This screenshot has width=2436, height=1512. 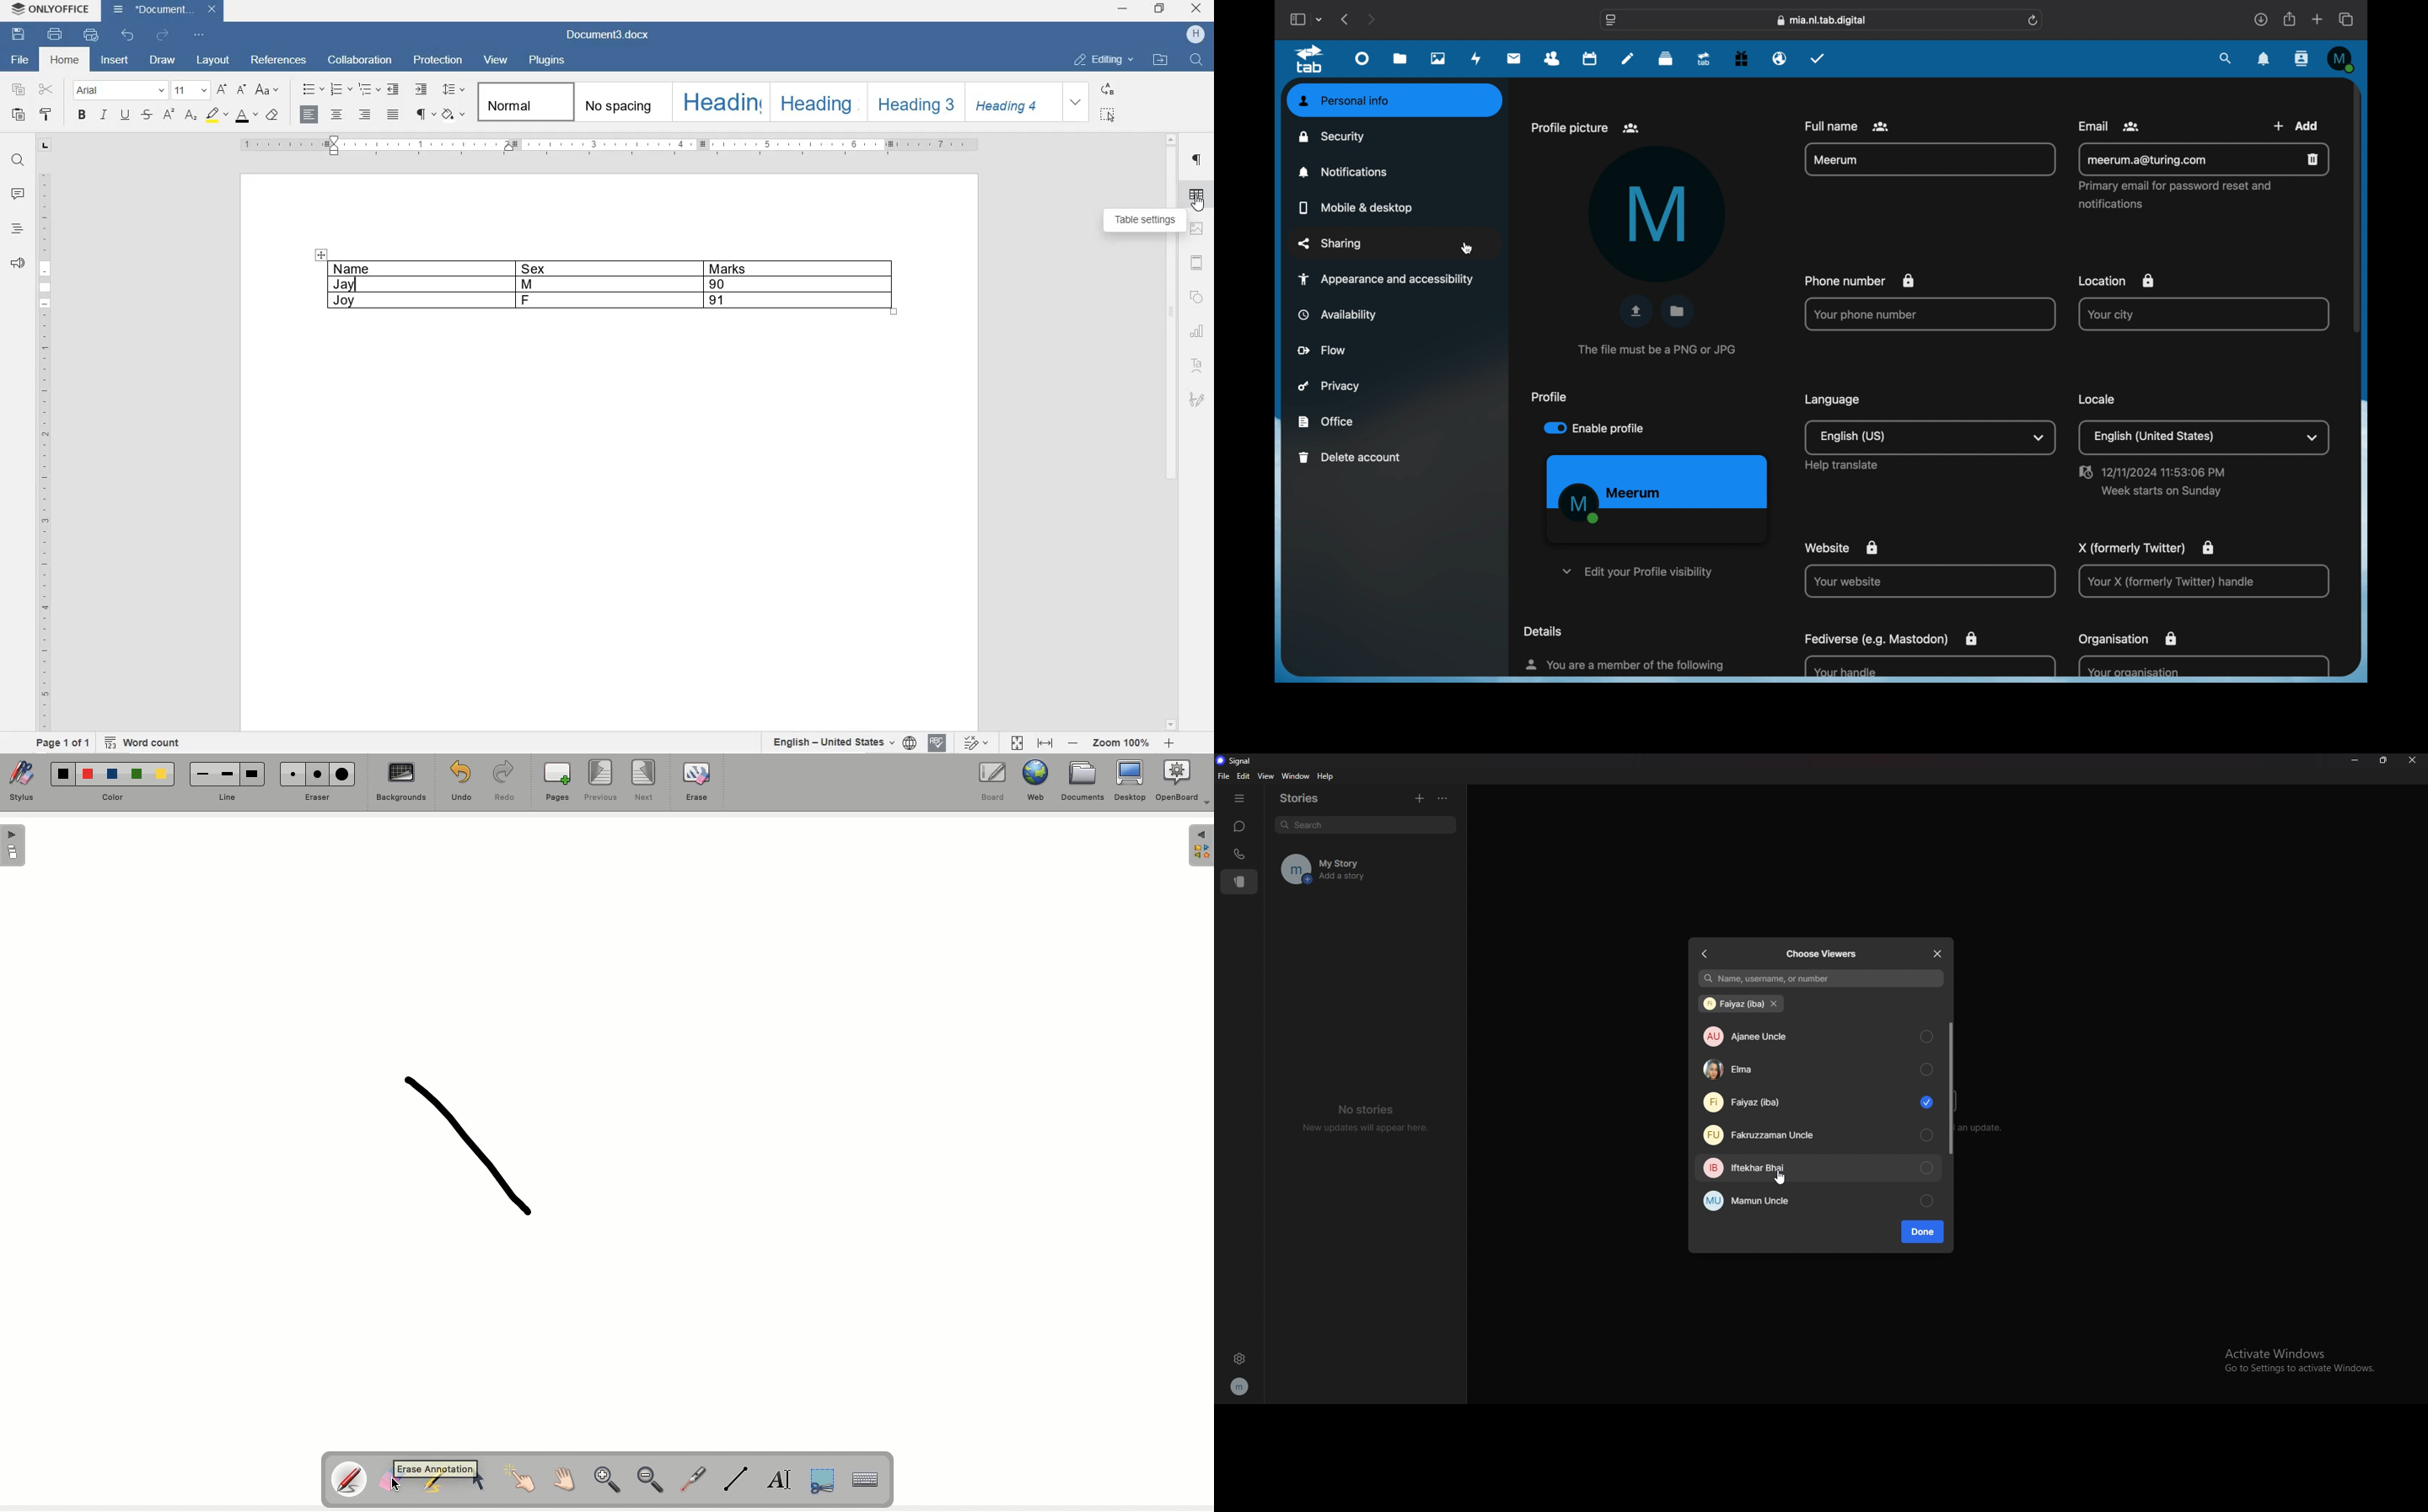 What do you see at coordinates (1197, 33) in the screenshot?
I see `HP` at bounding box center [1197, 33].